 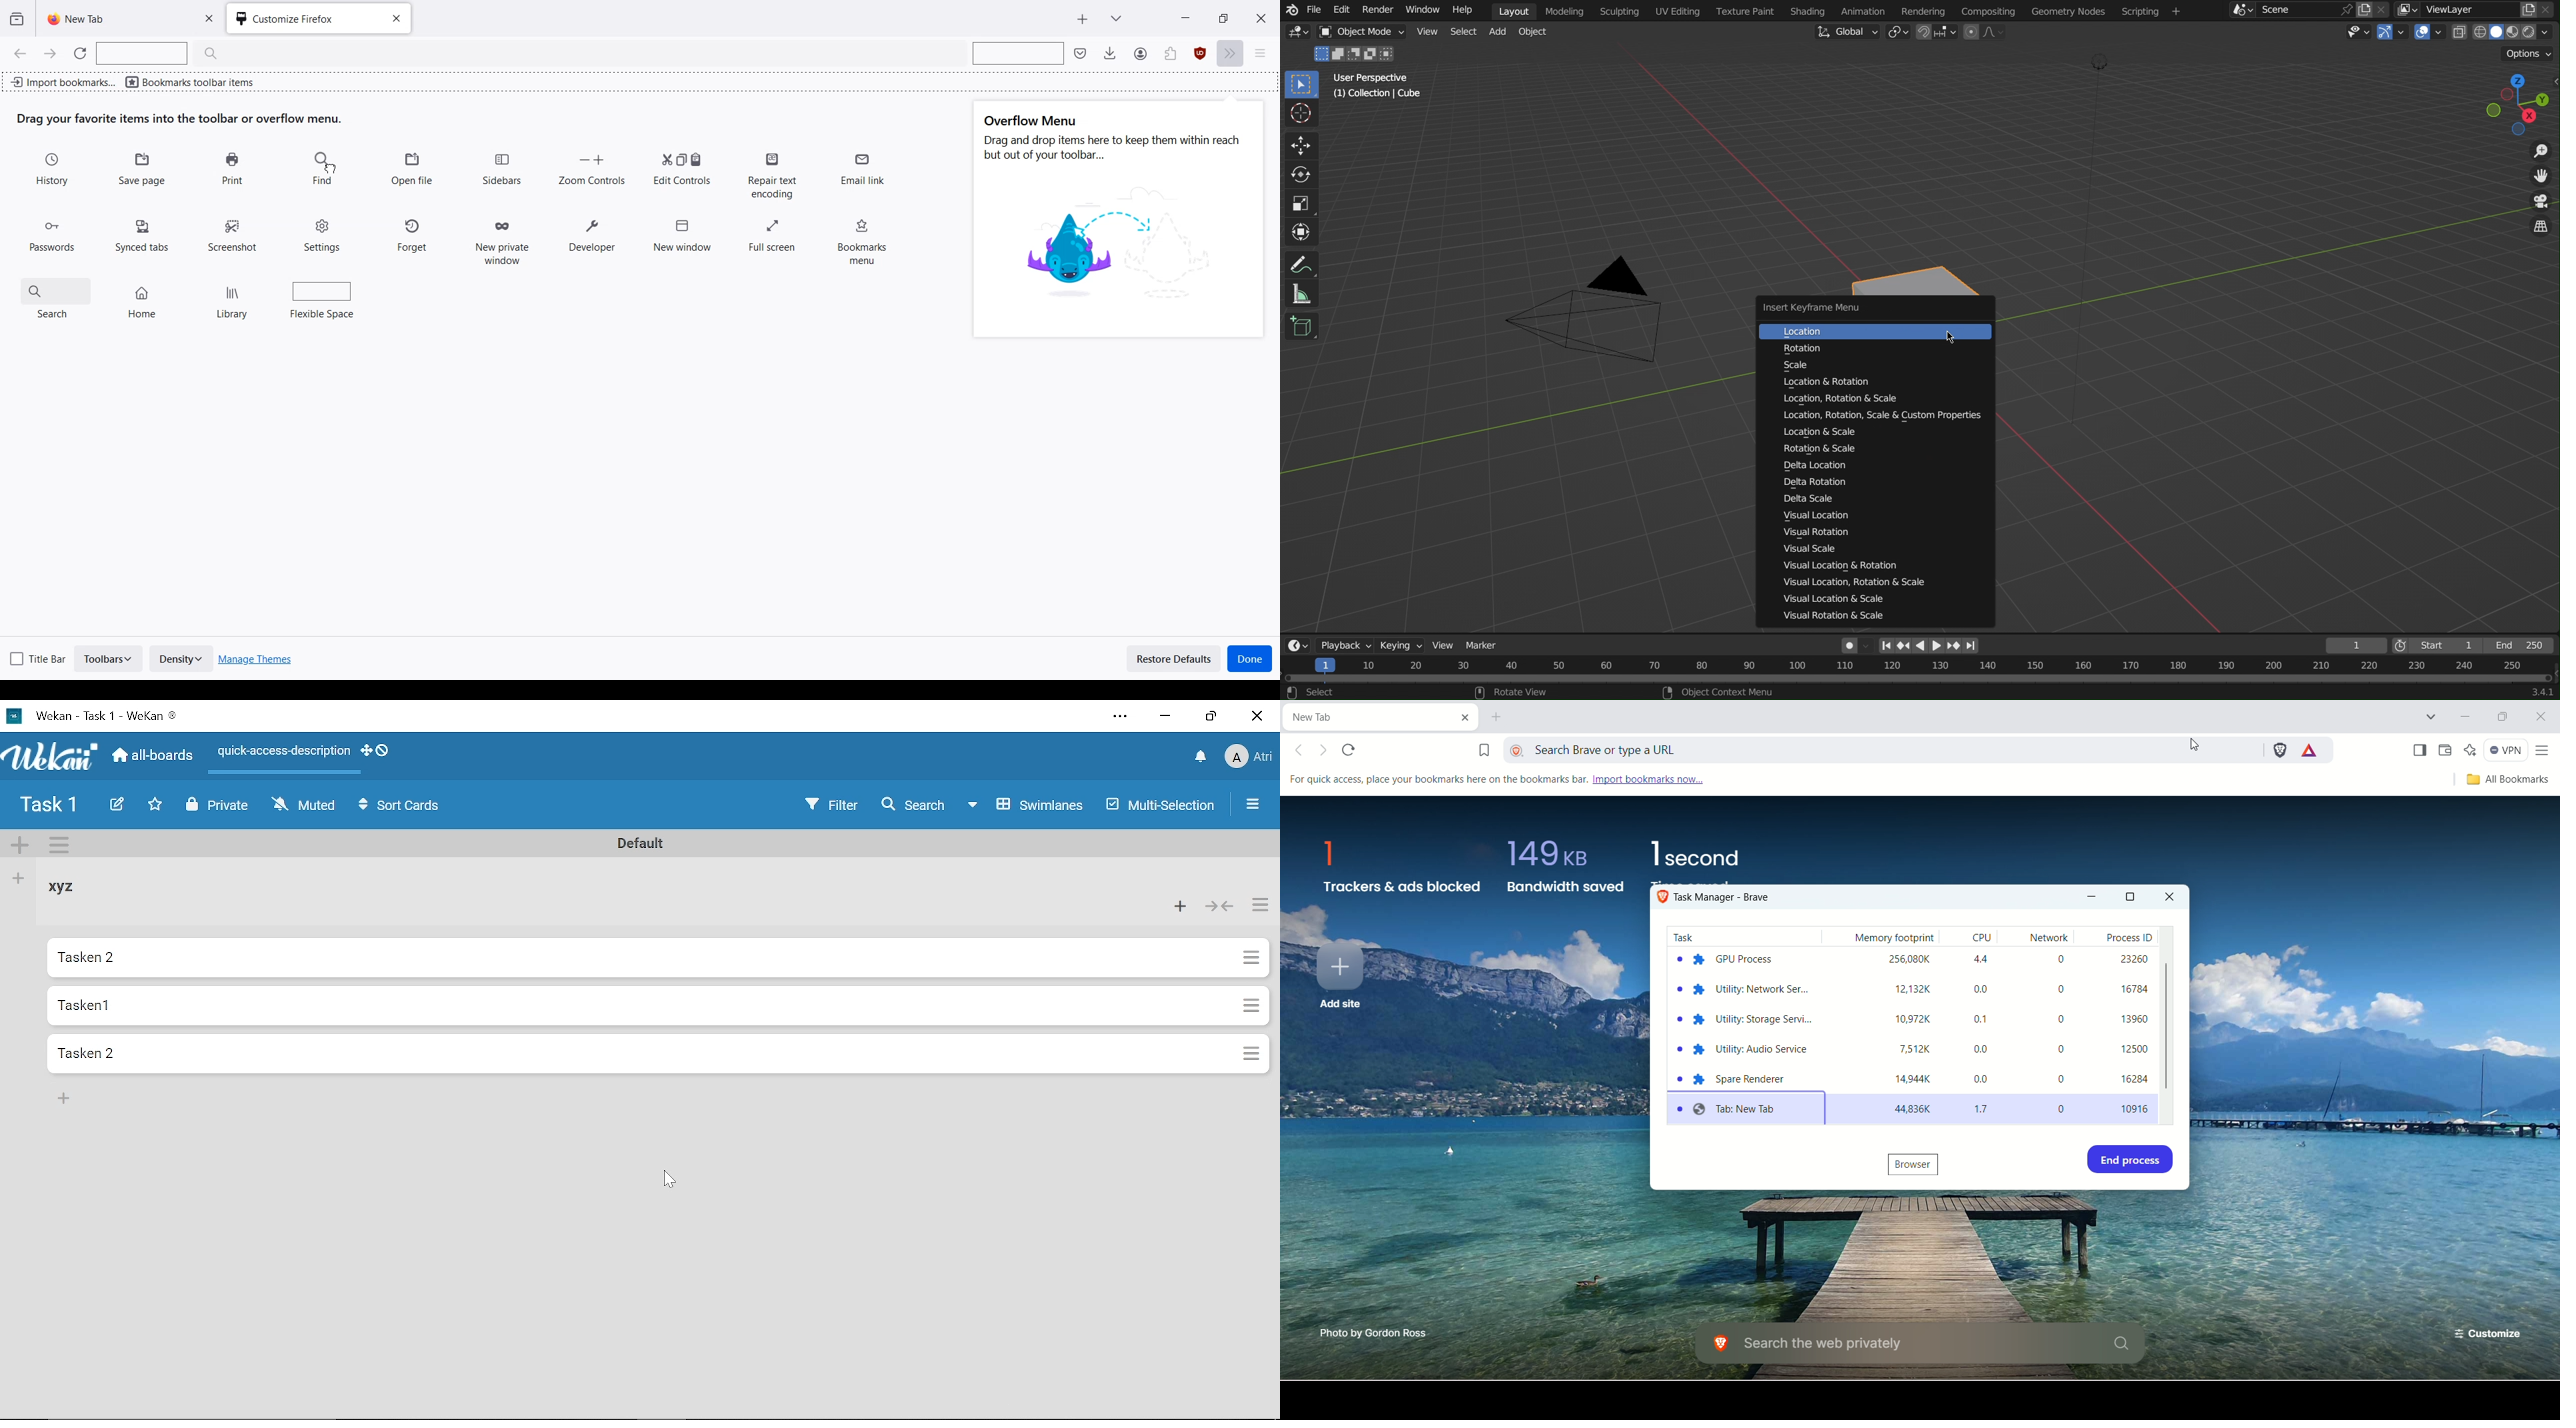 What do you see at coordinates (625, 1053) in the screenshot?
I see `Tasken 3` at bounding box center [625, 1053].